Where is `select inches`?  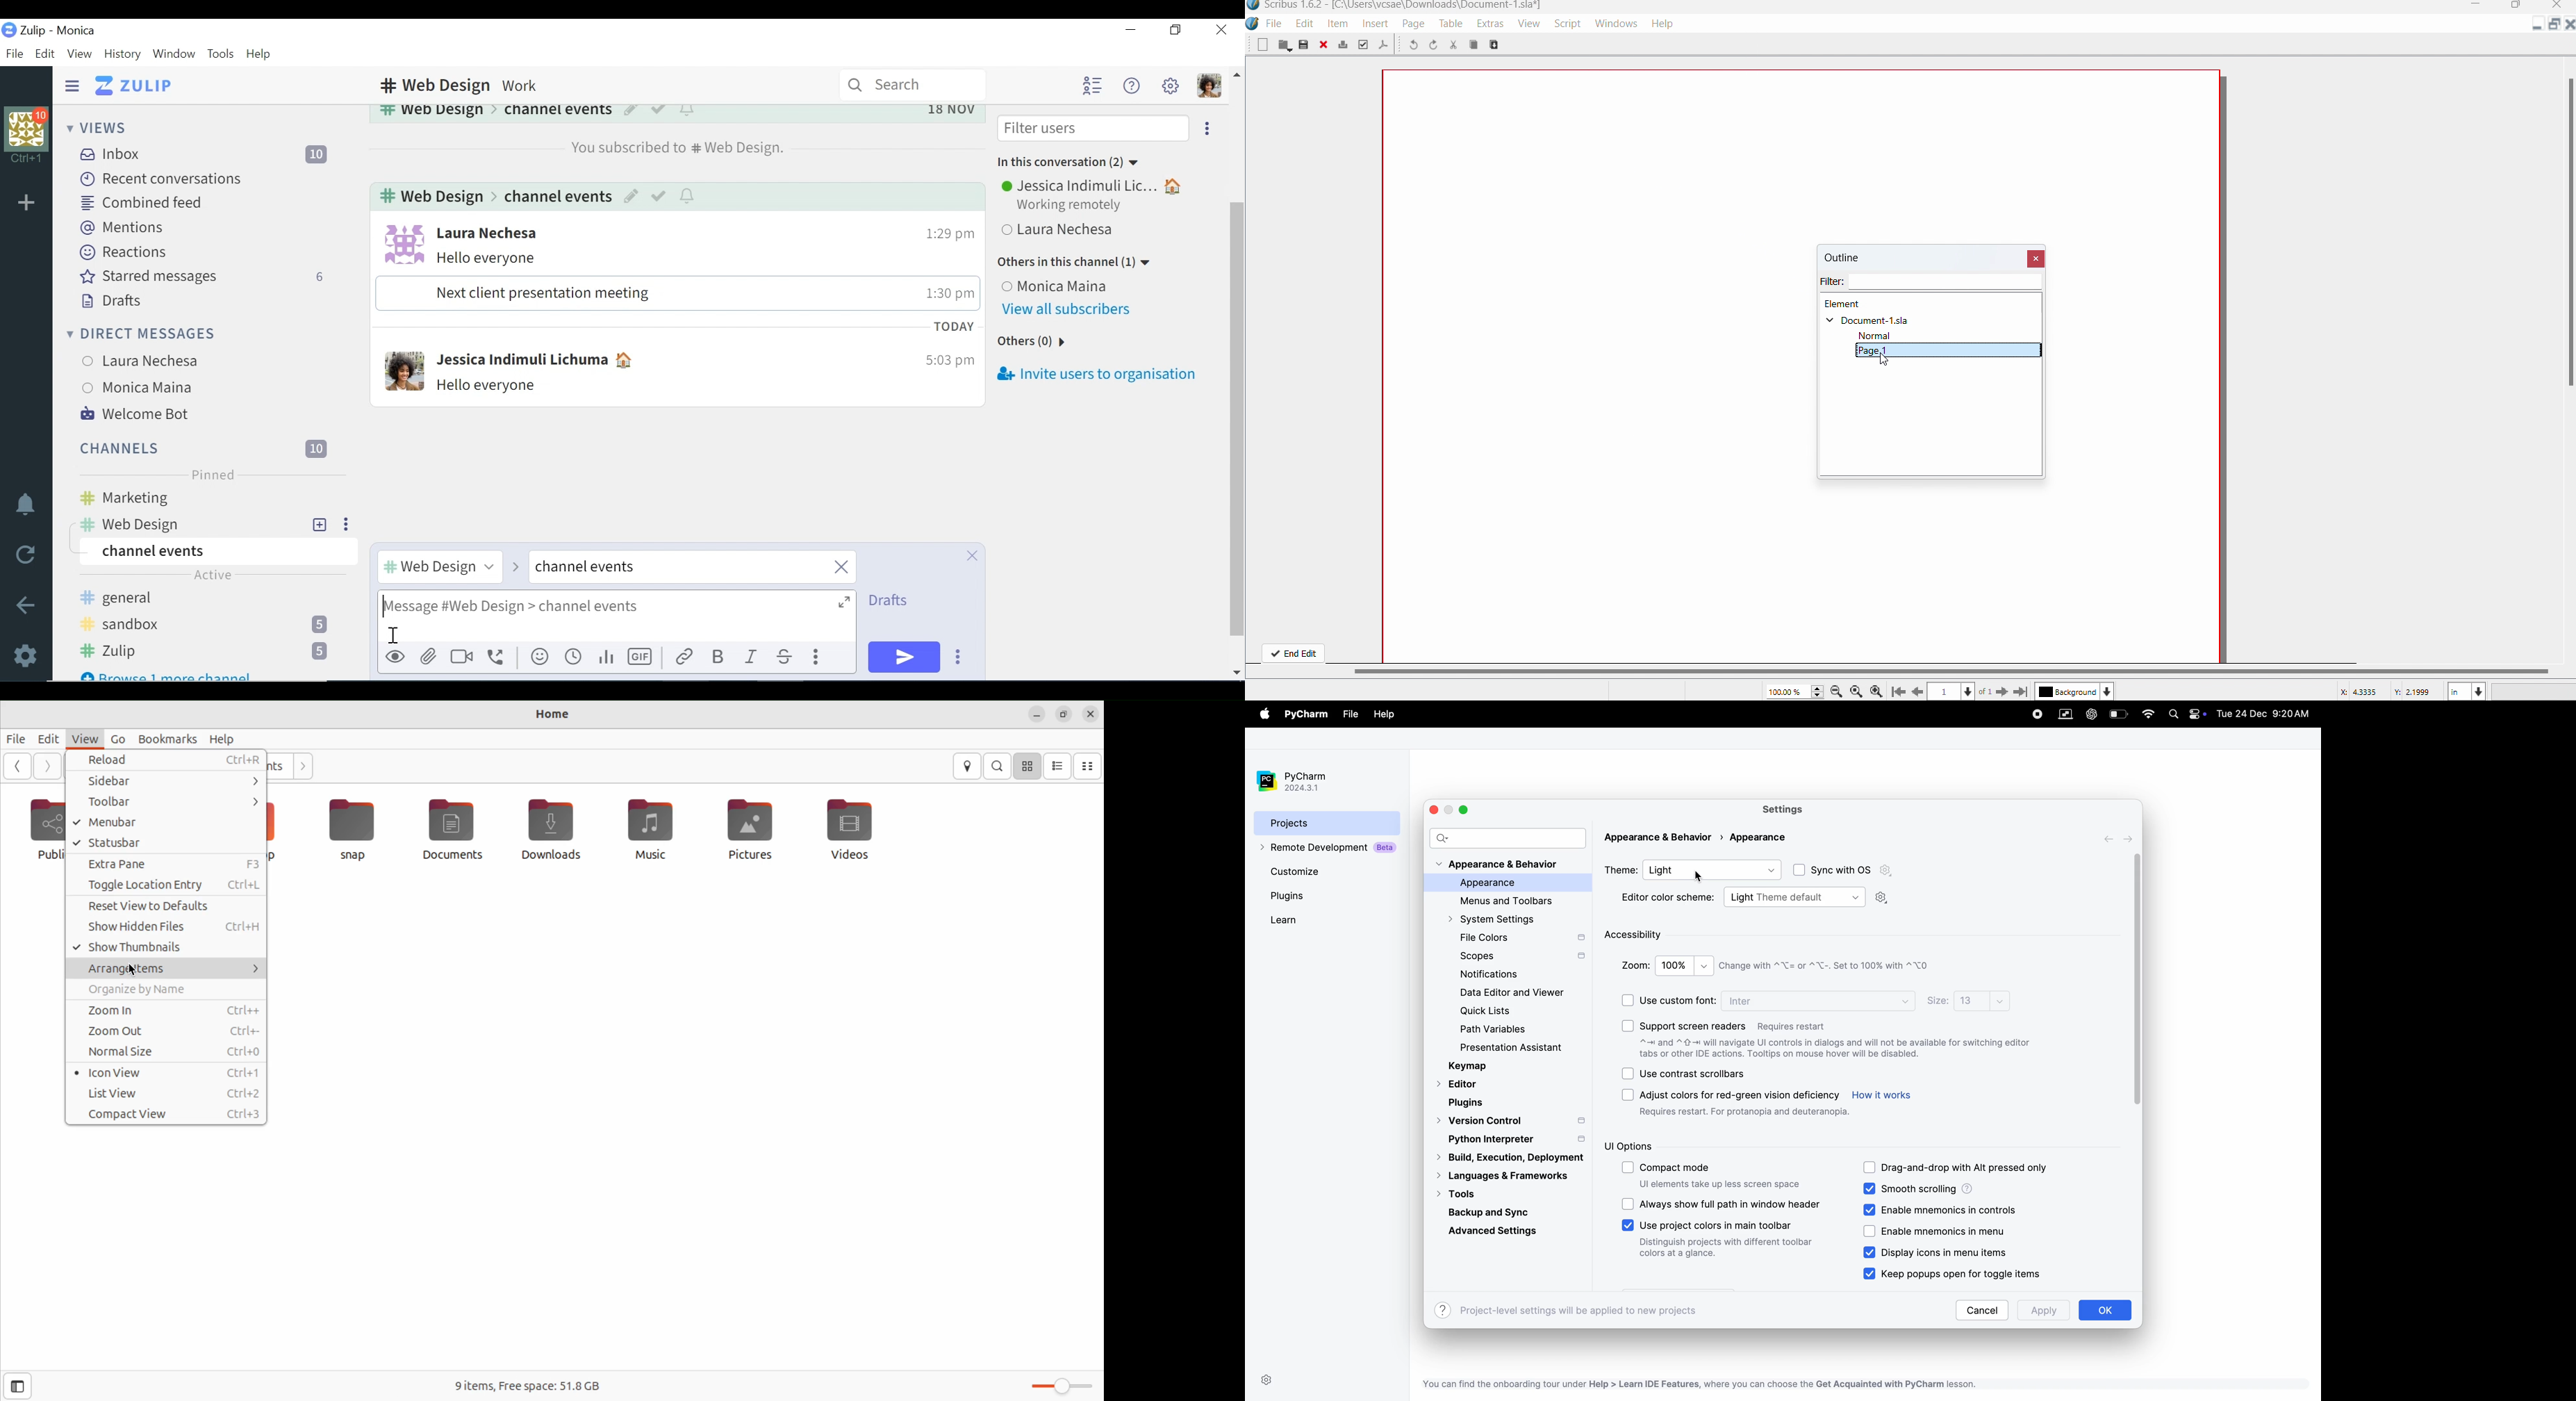
select inches is located at coordinates (2466, 691).